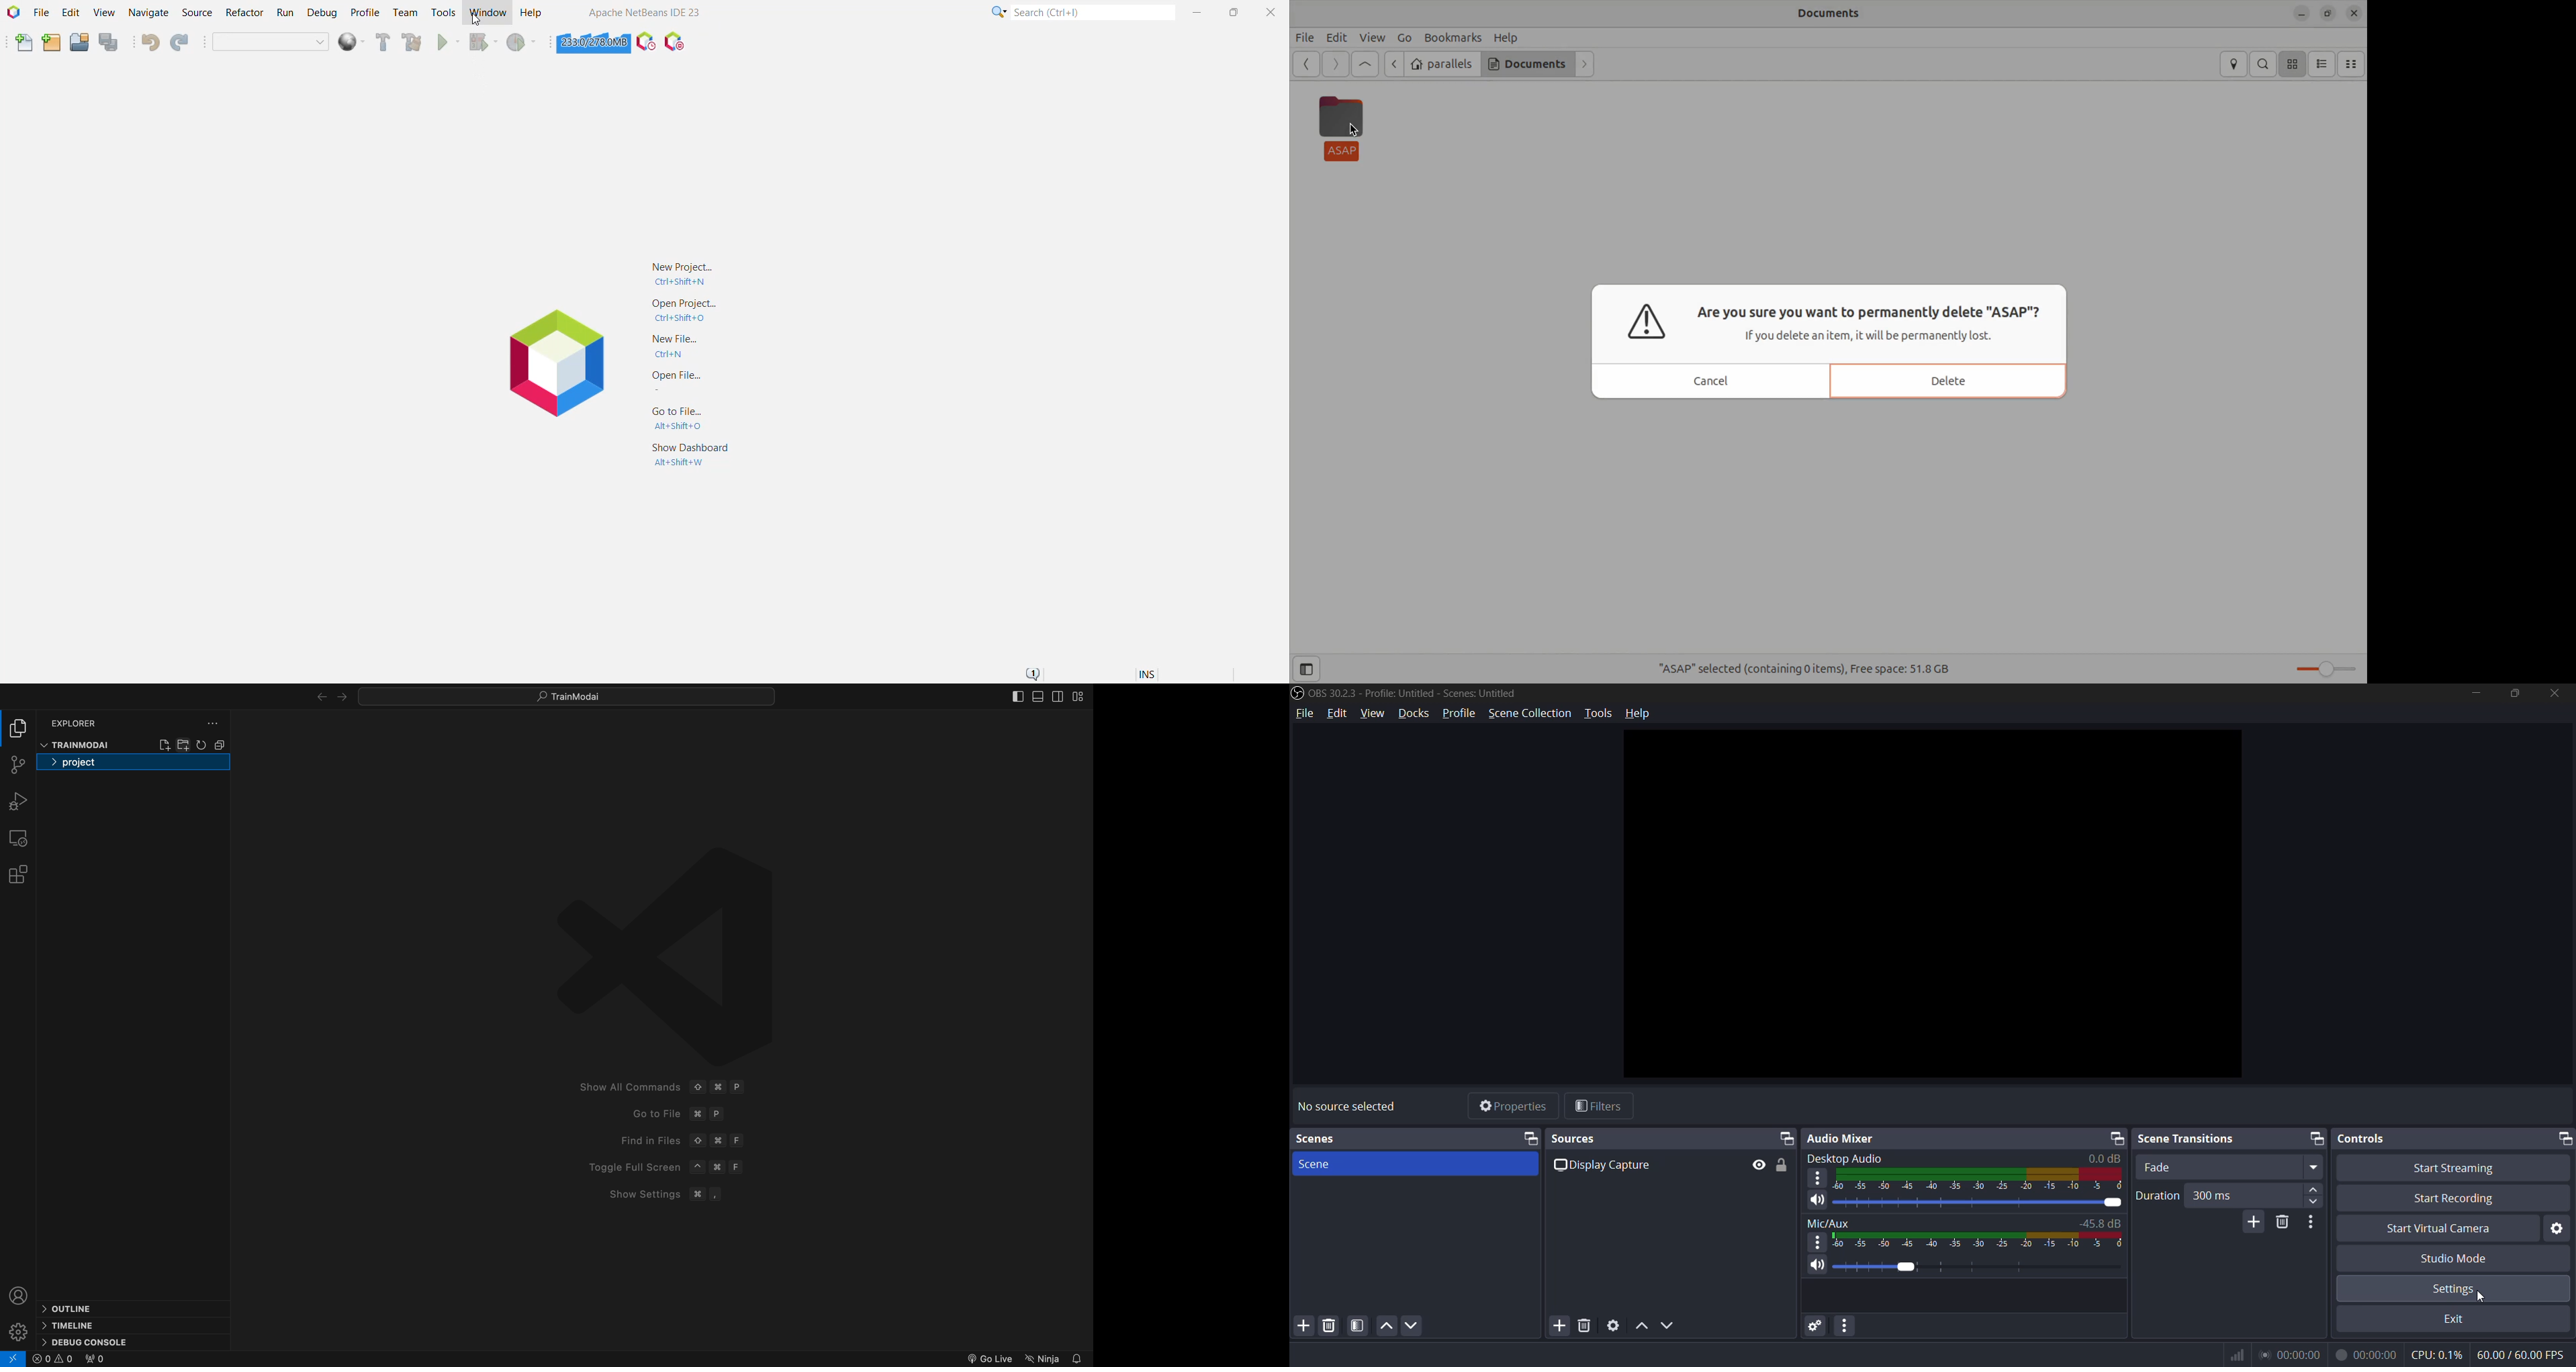 The height and width of the screenshot is (1372, 2576). I want to click on 0.0 dB, so click(2098, 1159).